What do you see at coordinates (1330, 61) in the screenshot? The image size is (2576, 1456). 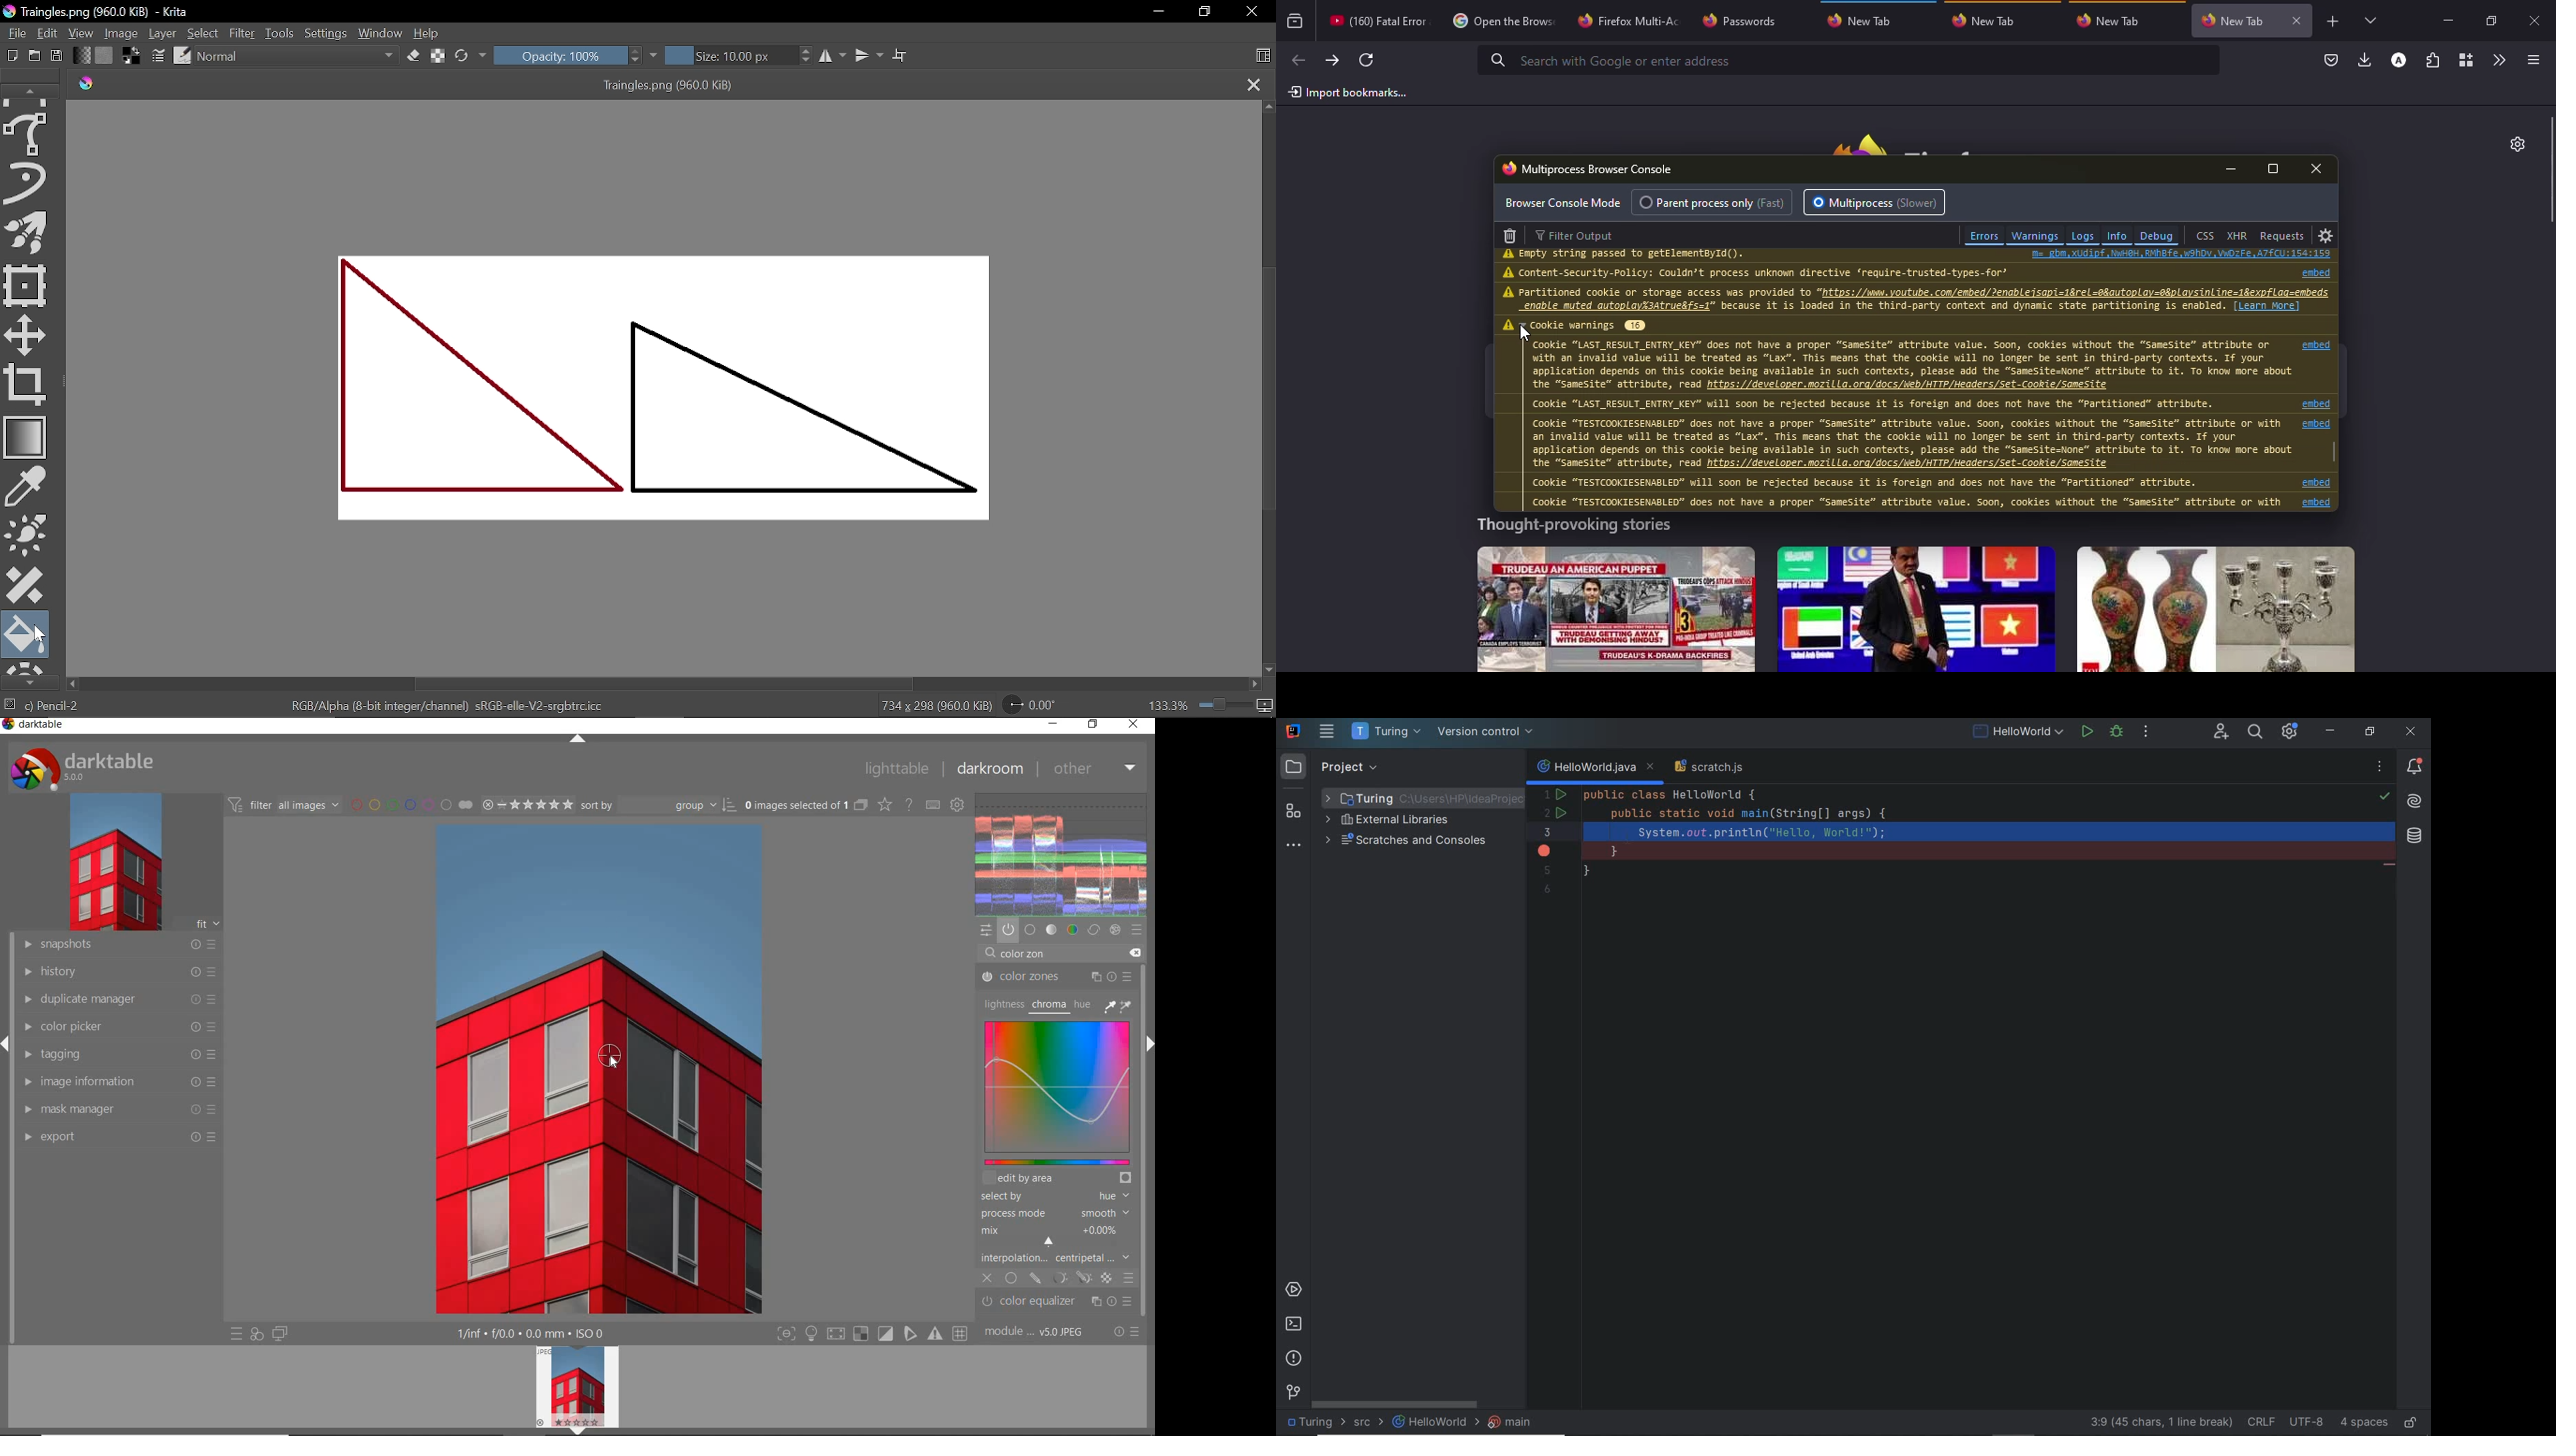 I see `forward` at bounding box center [1330, 61].